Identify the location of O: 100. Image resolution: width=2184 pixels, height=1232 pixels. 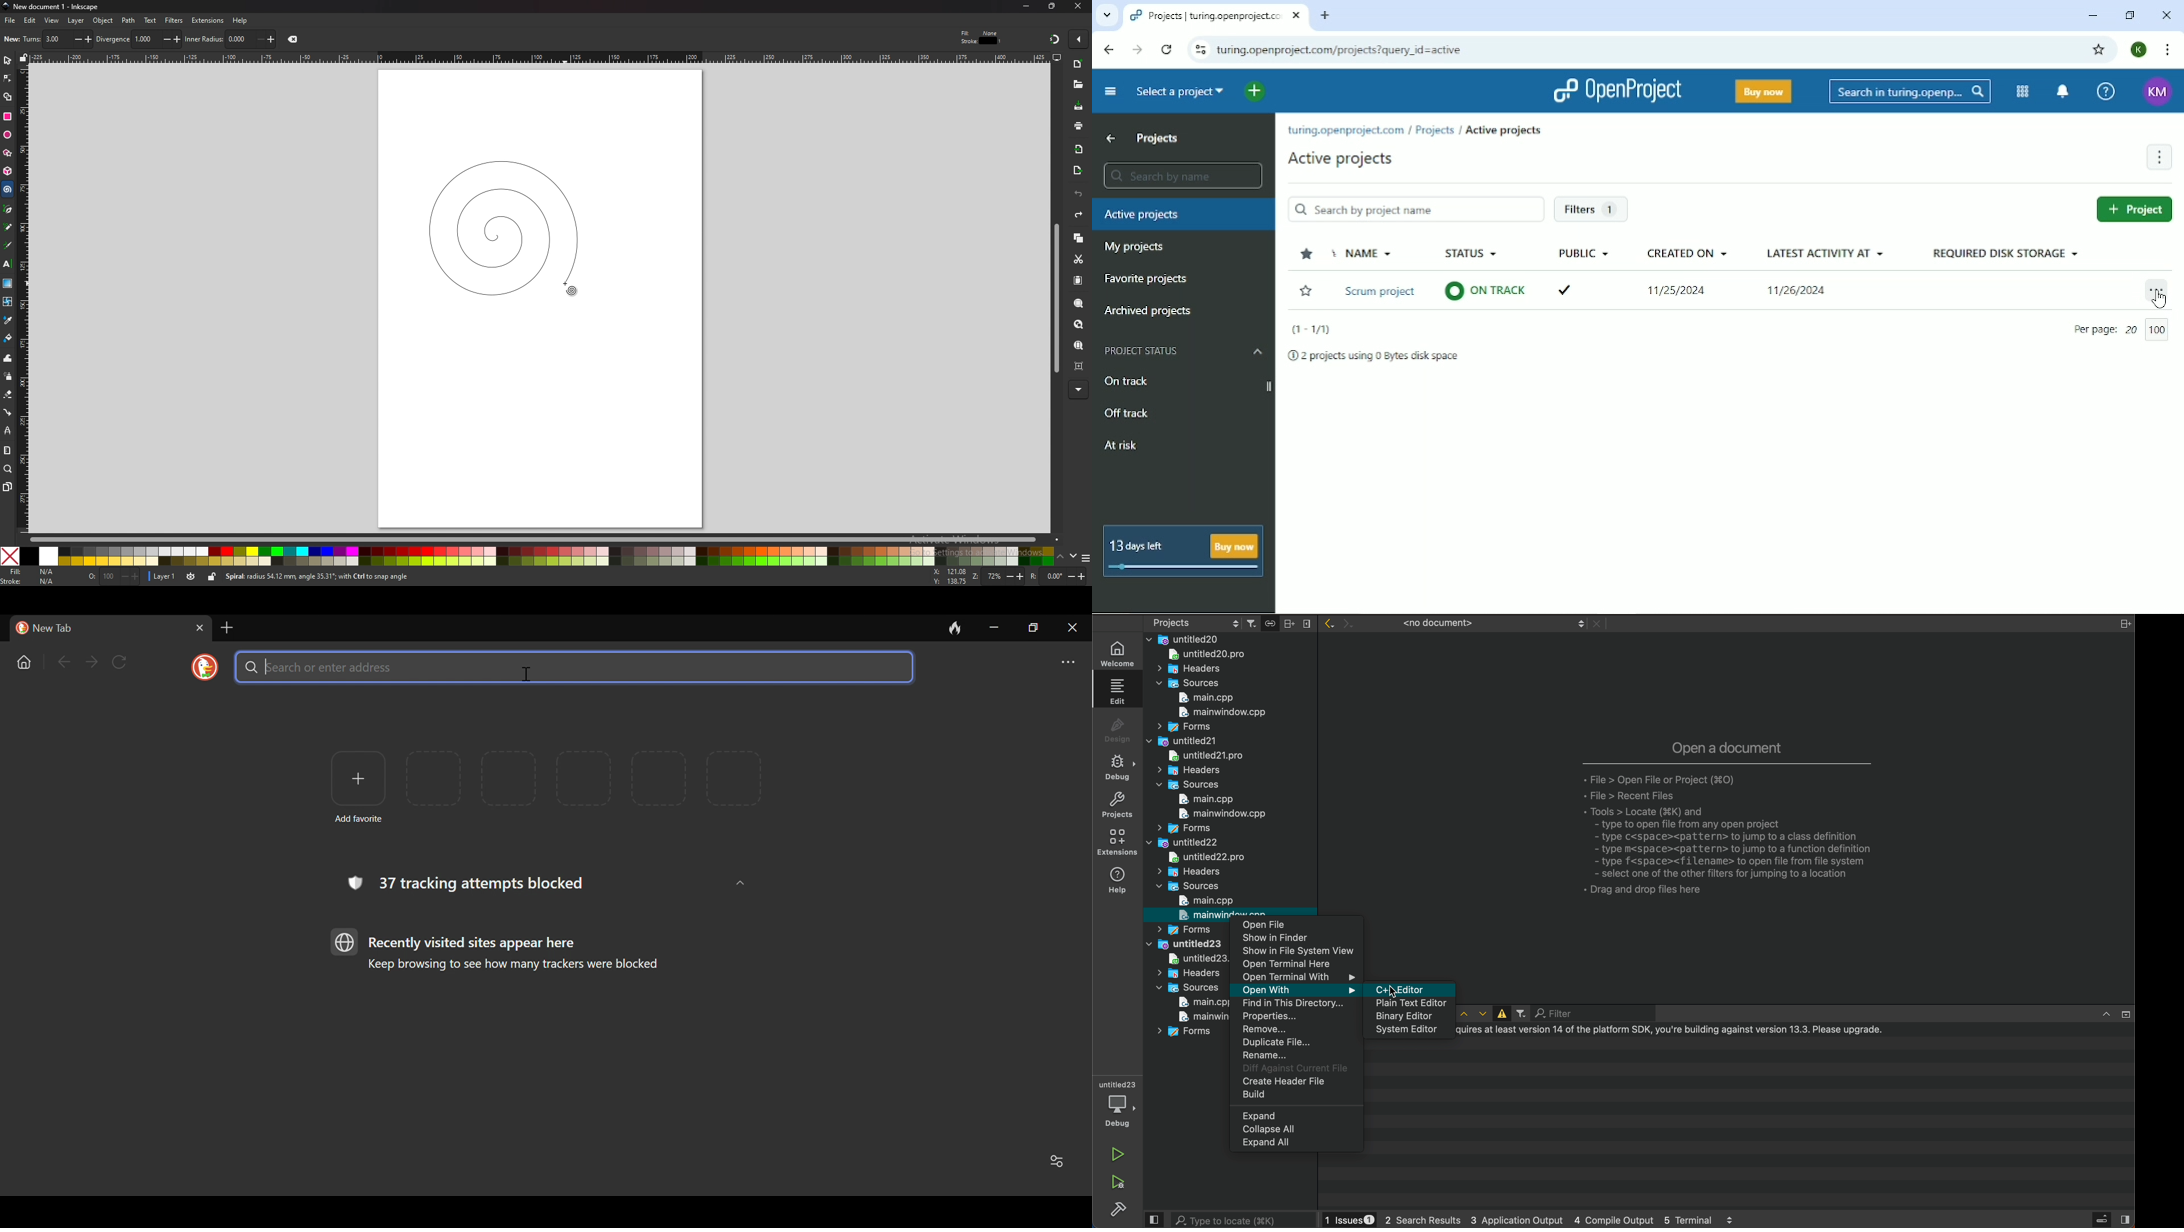
(113, 578).